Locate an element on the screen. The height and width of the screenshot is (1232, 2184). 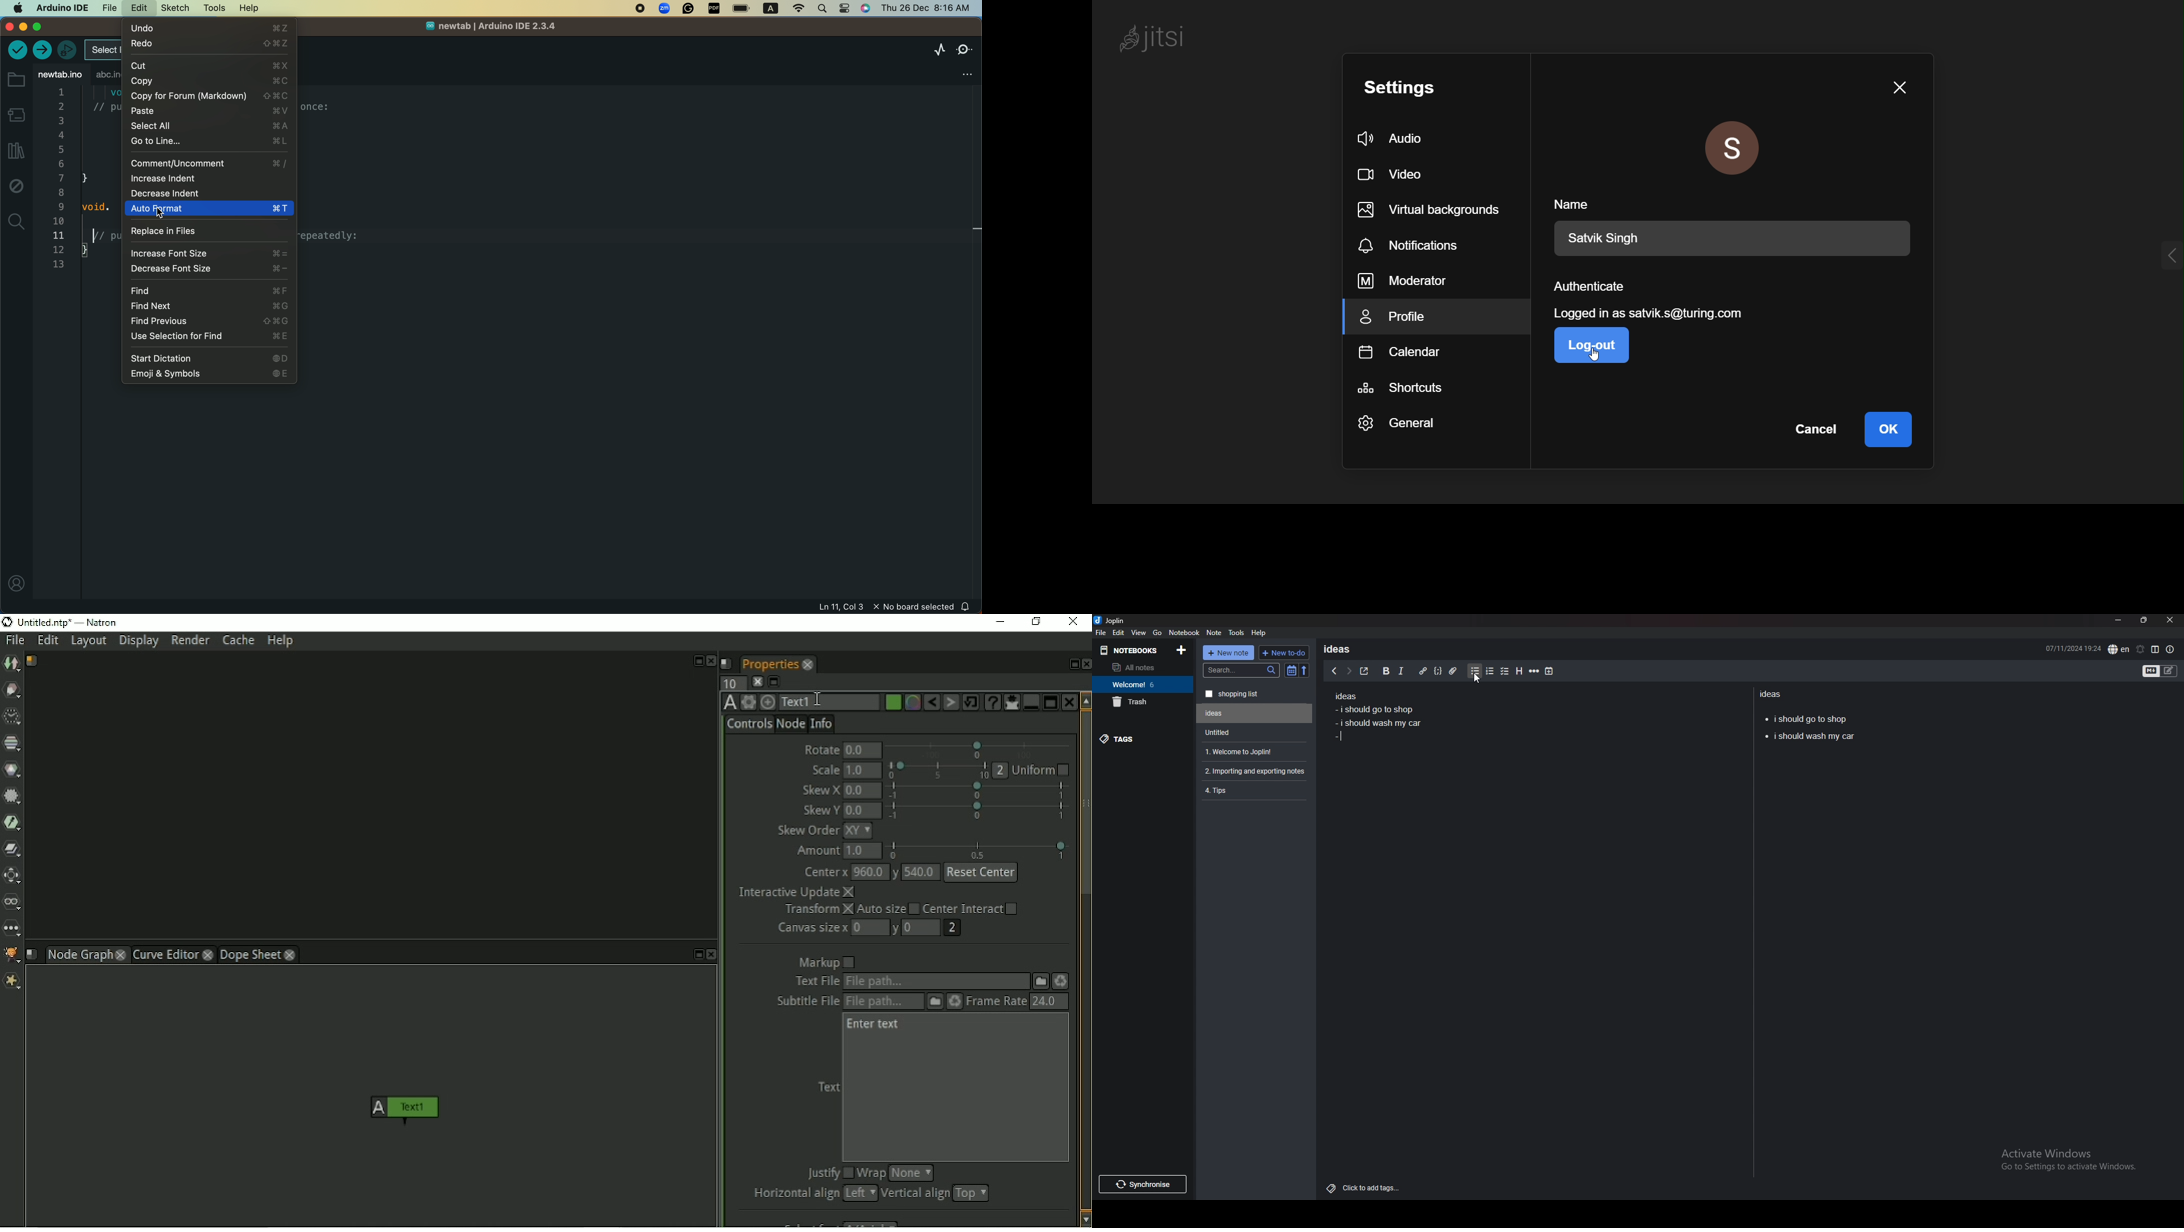
reverse sort order is located at coordinates (1304, 671).